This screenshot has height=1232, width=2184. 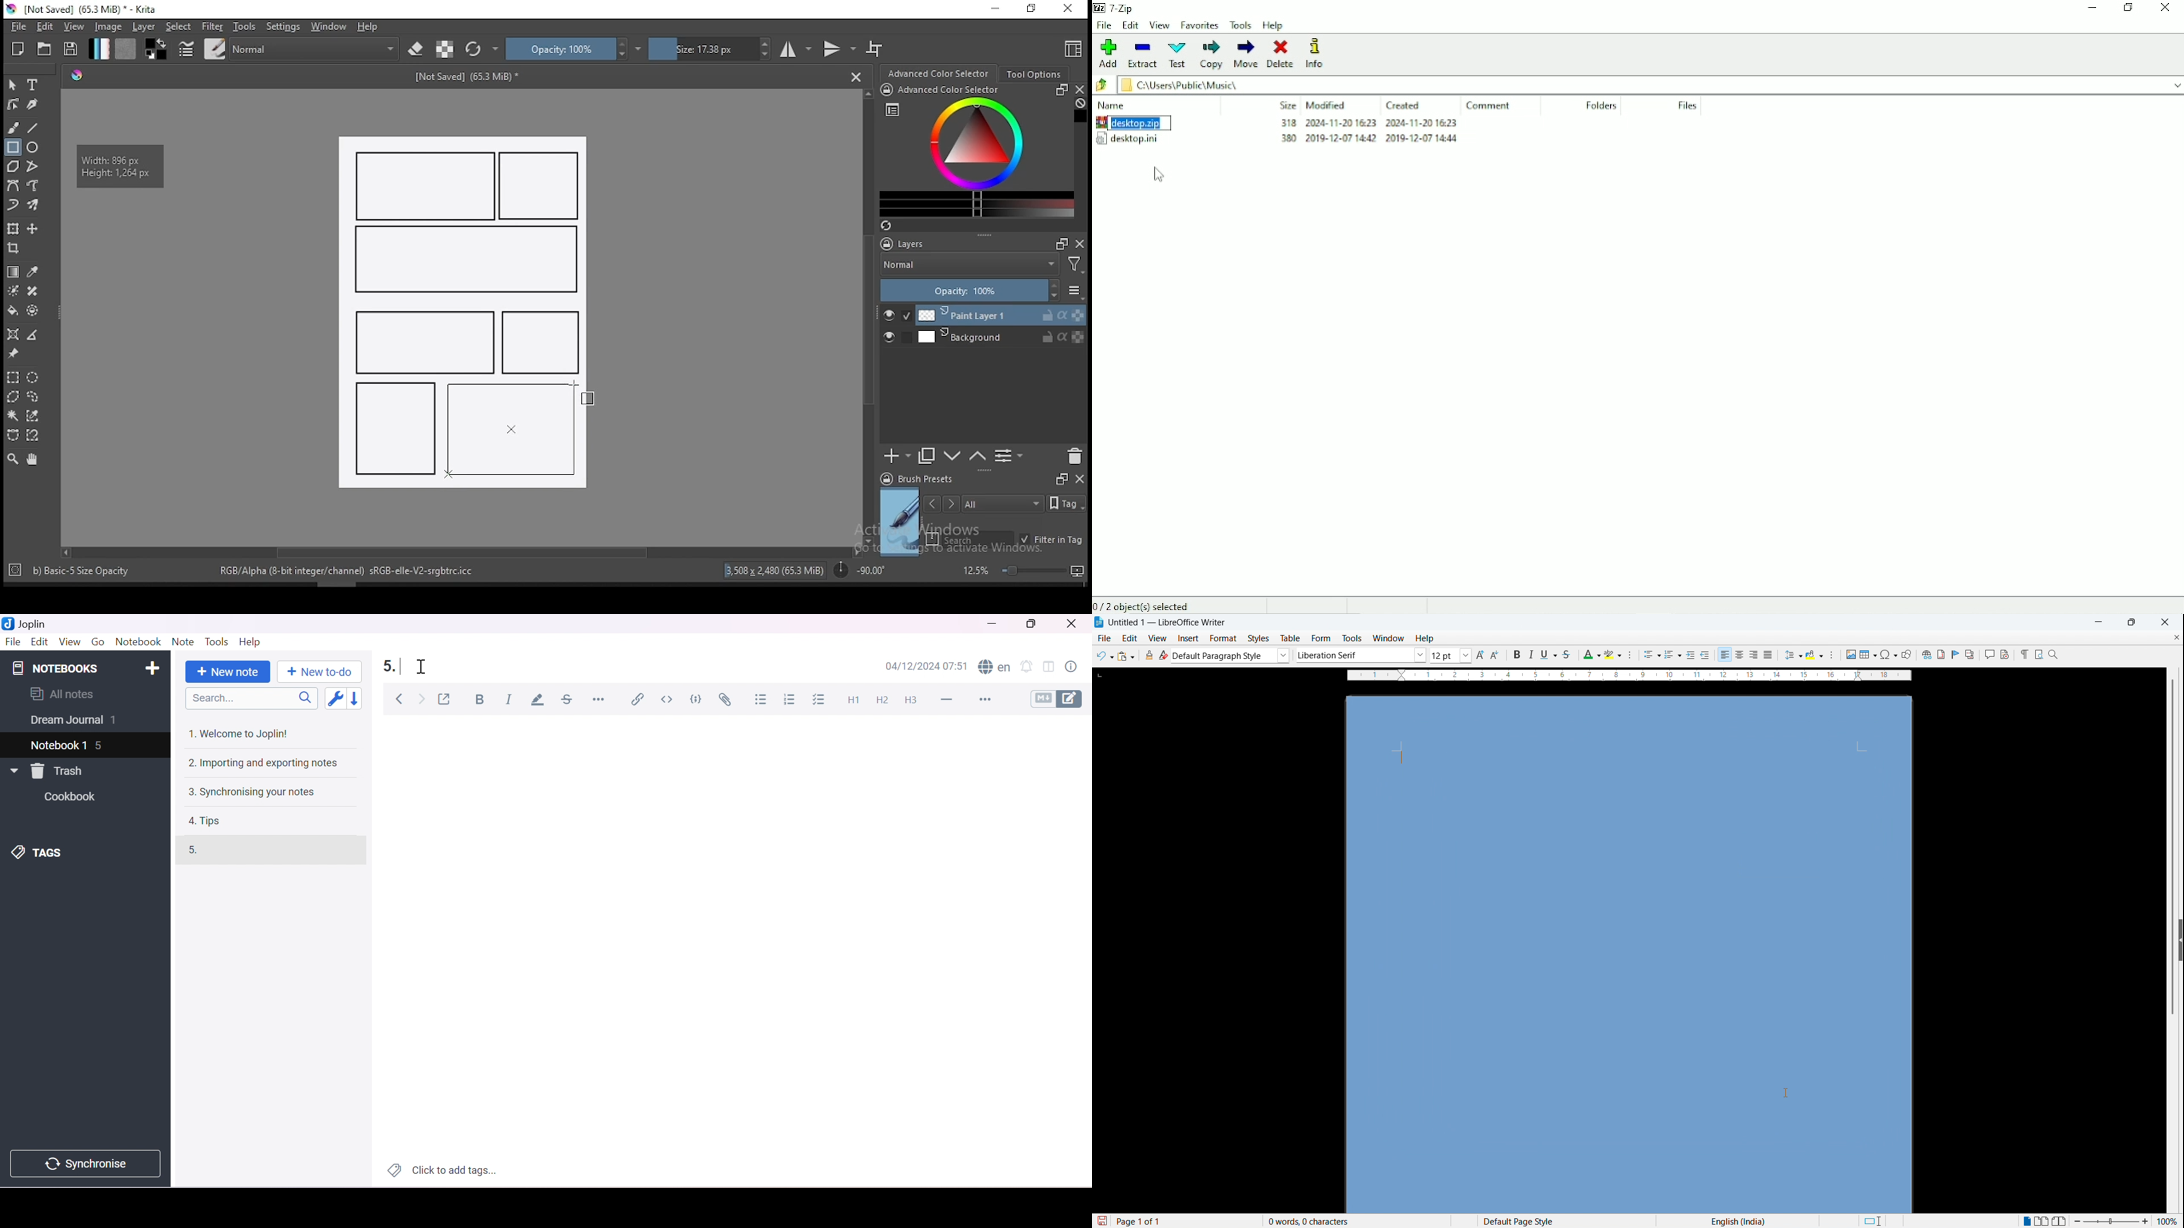 I want to click on Cookbook, so click(x=73, y=798).